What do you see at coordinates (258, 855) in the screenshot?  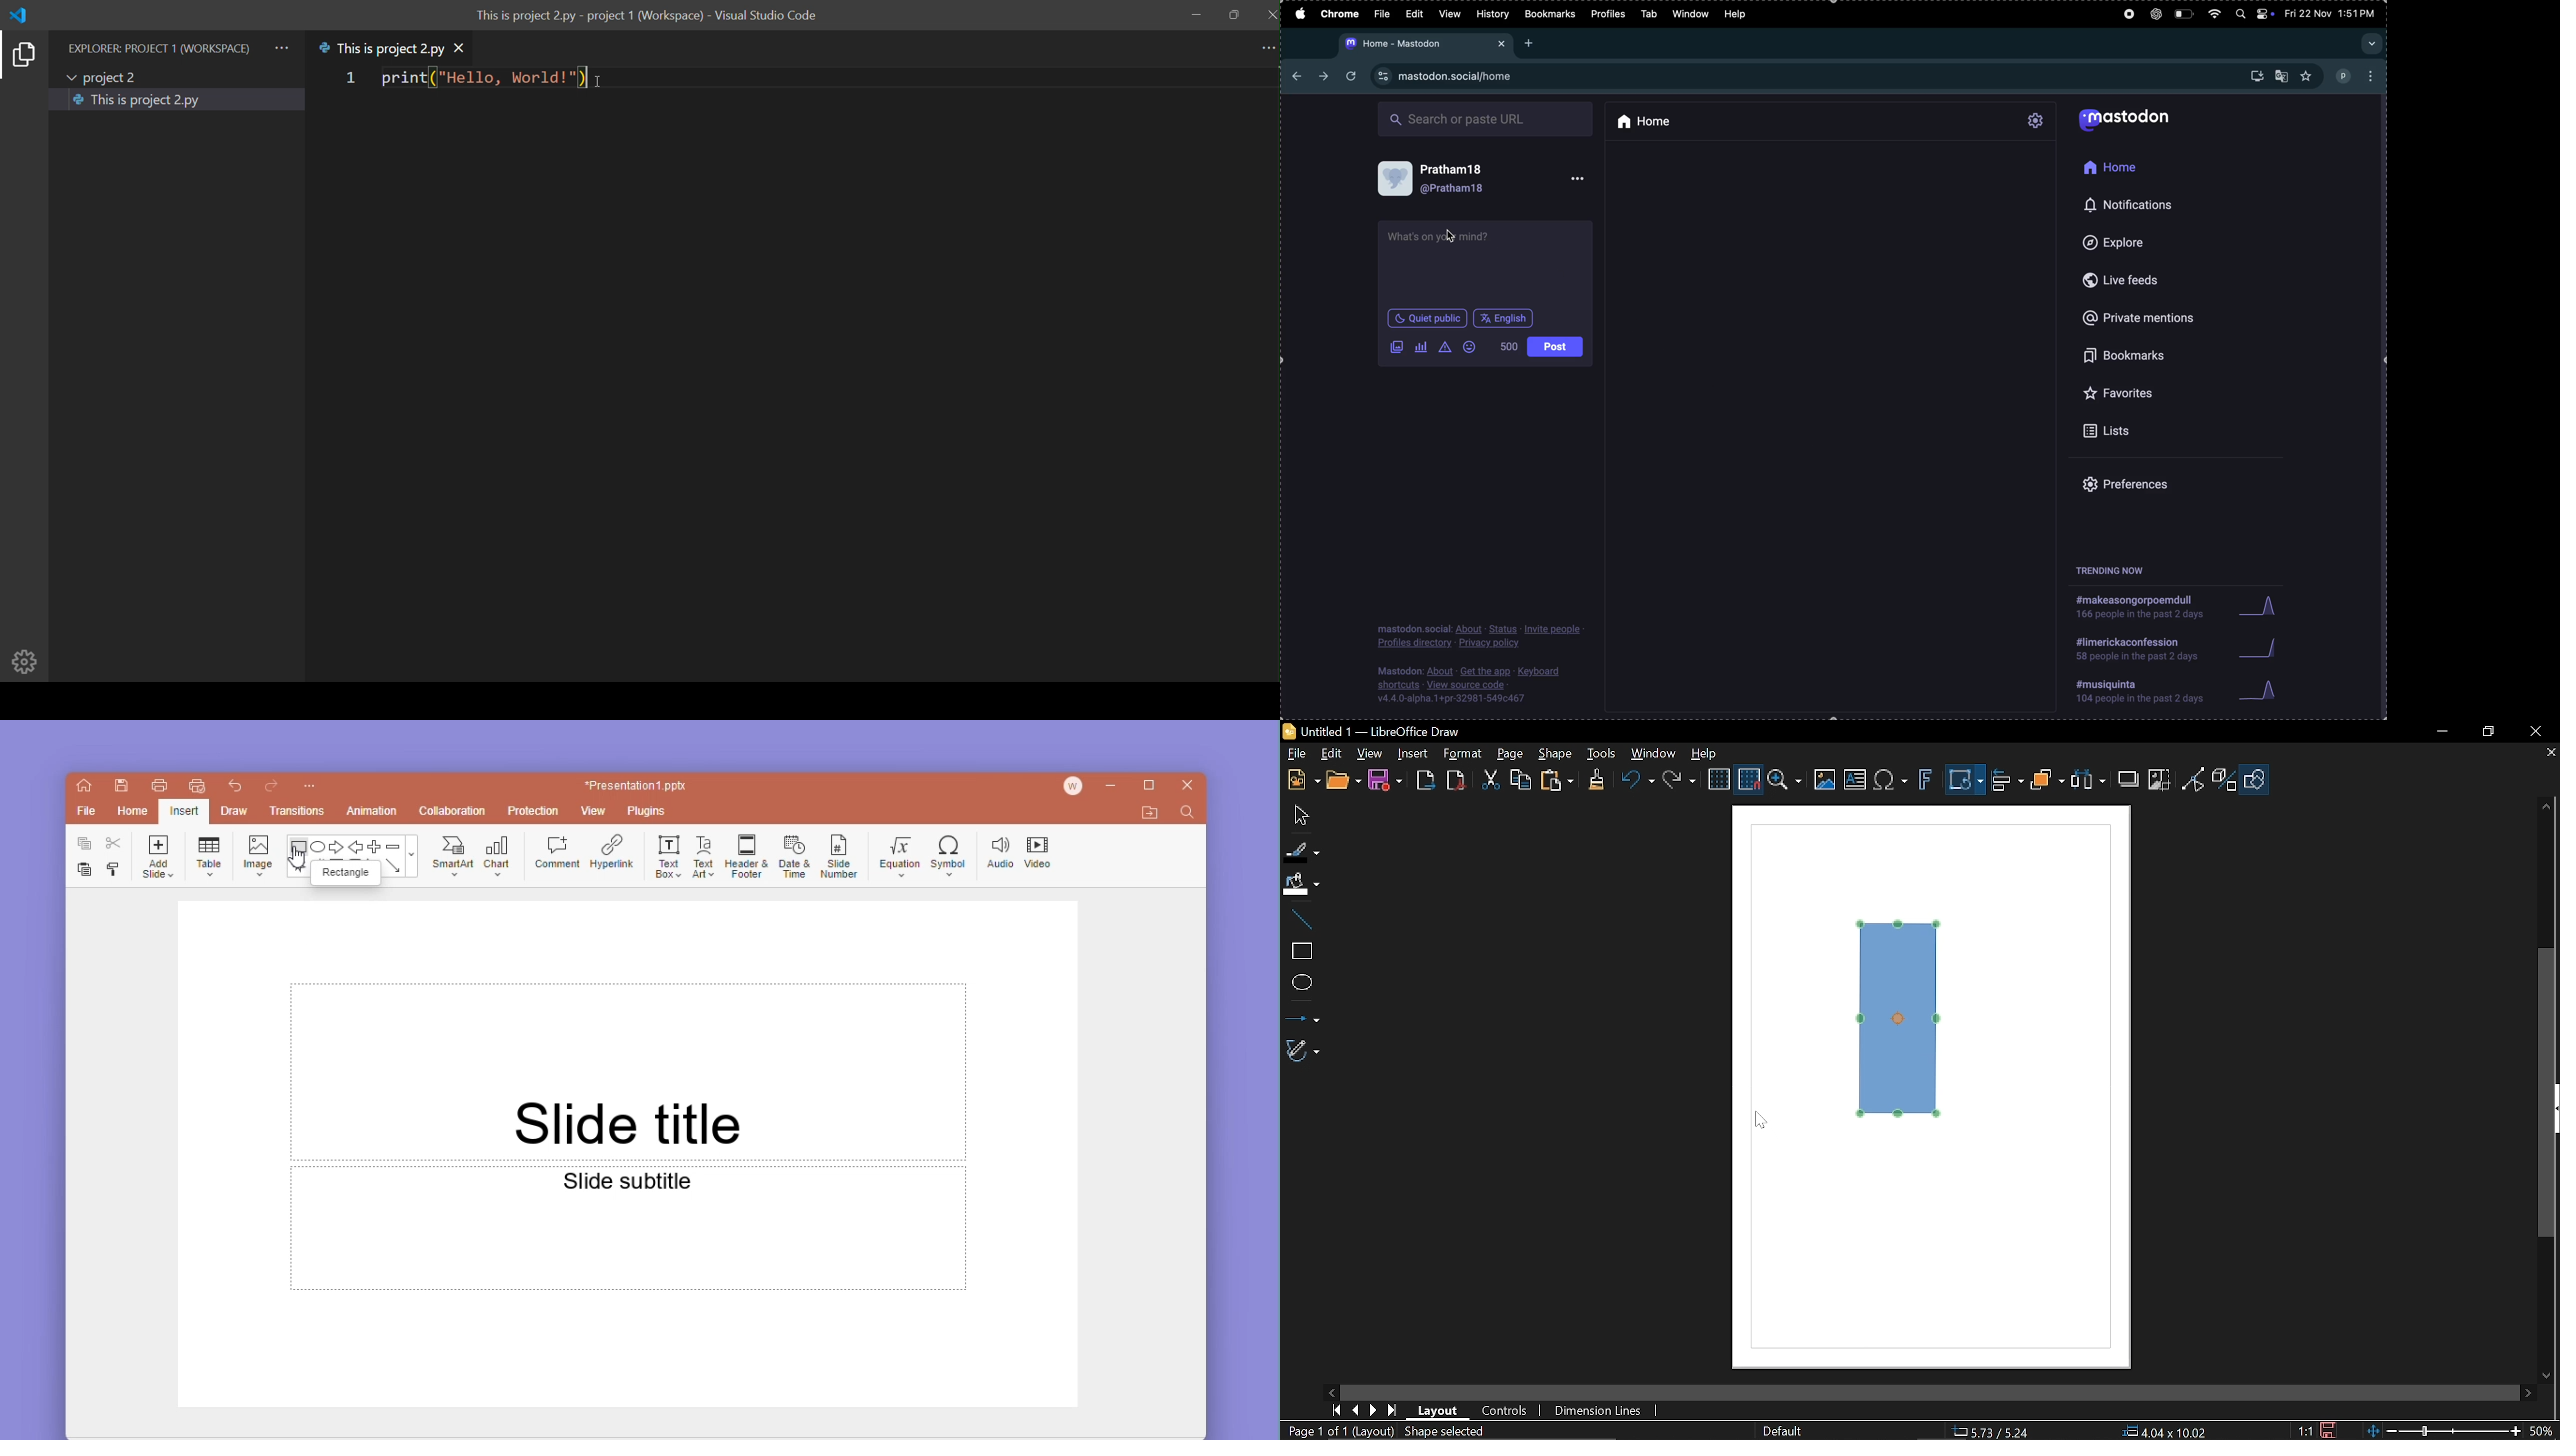 I see `image` at bounding box center [258, 855].